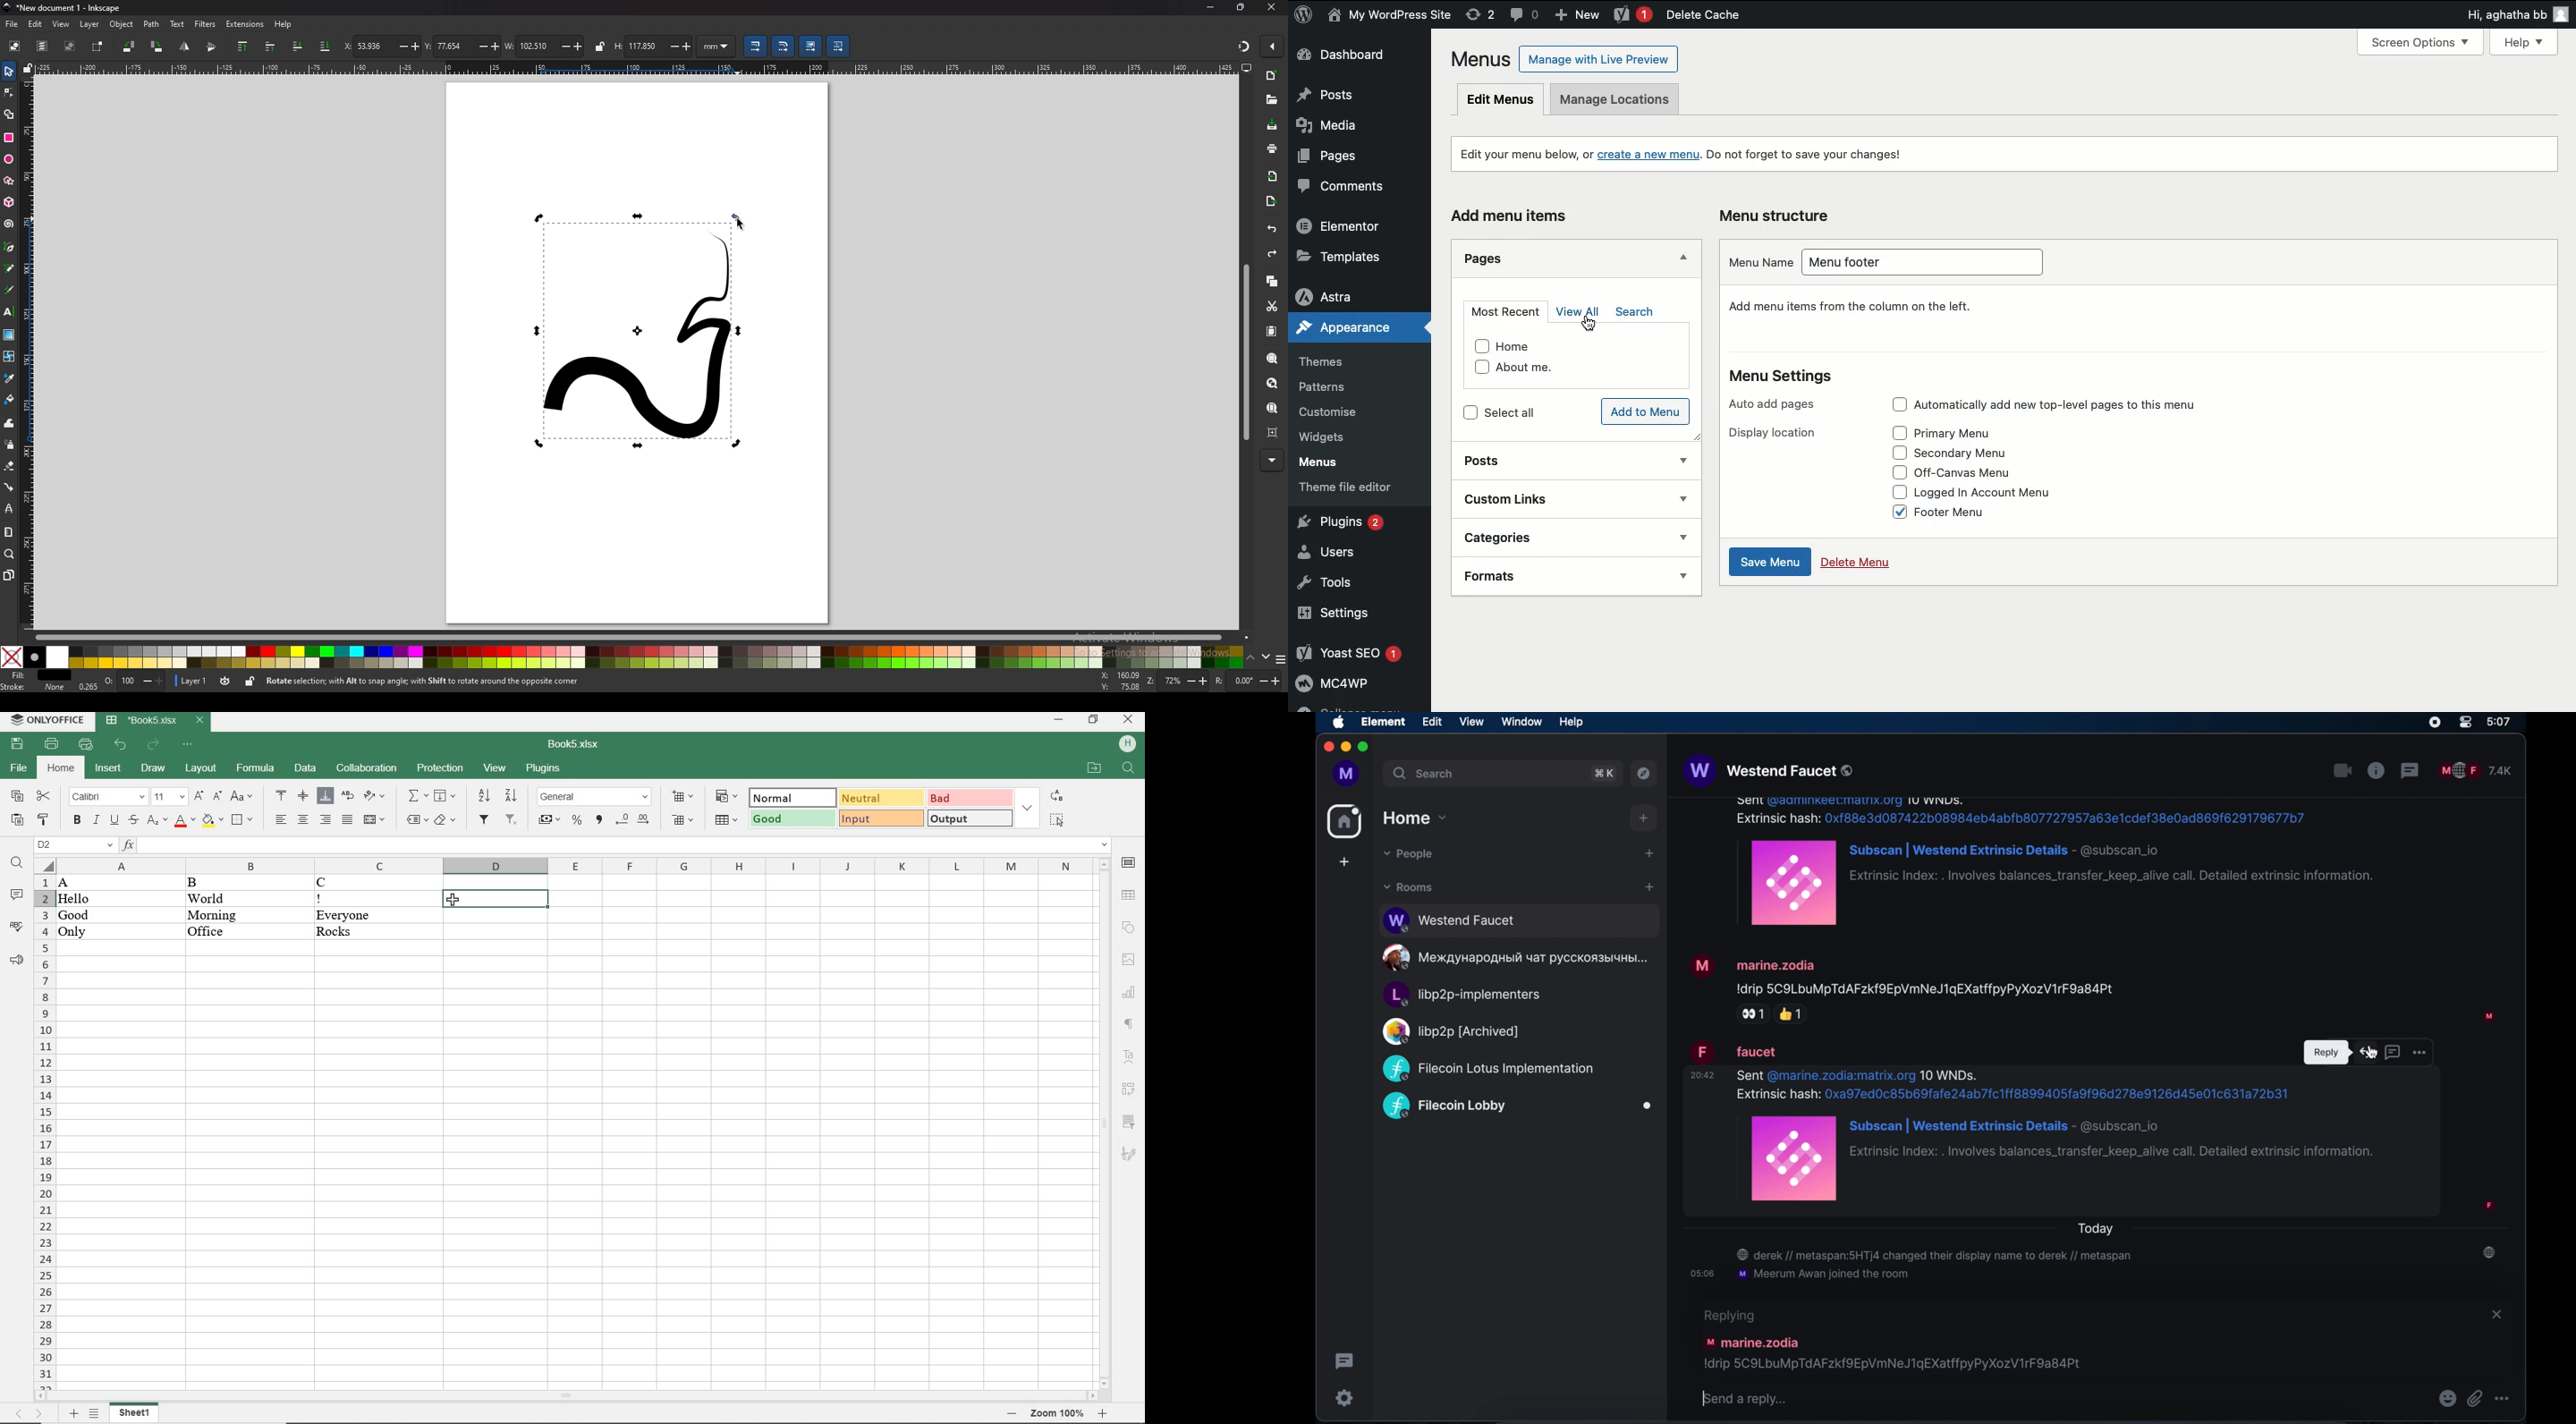  What do you see at coordinates (16, 797) in the screenshot?
I see `copy` at bounding box center [16, 797].